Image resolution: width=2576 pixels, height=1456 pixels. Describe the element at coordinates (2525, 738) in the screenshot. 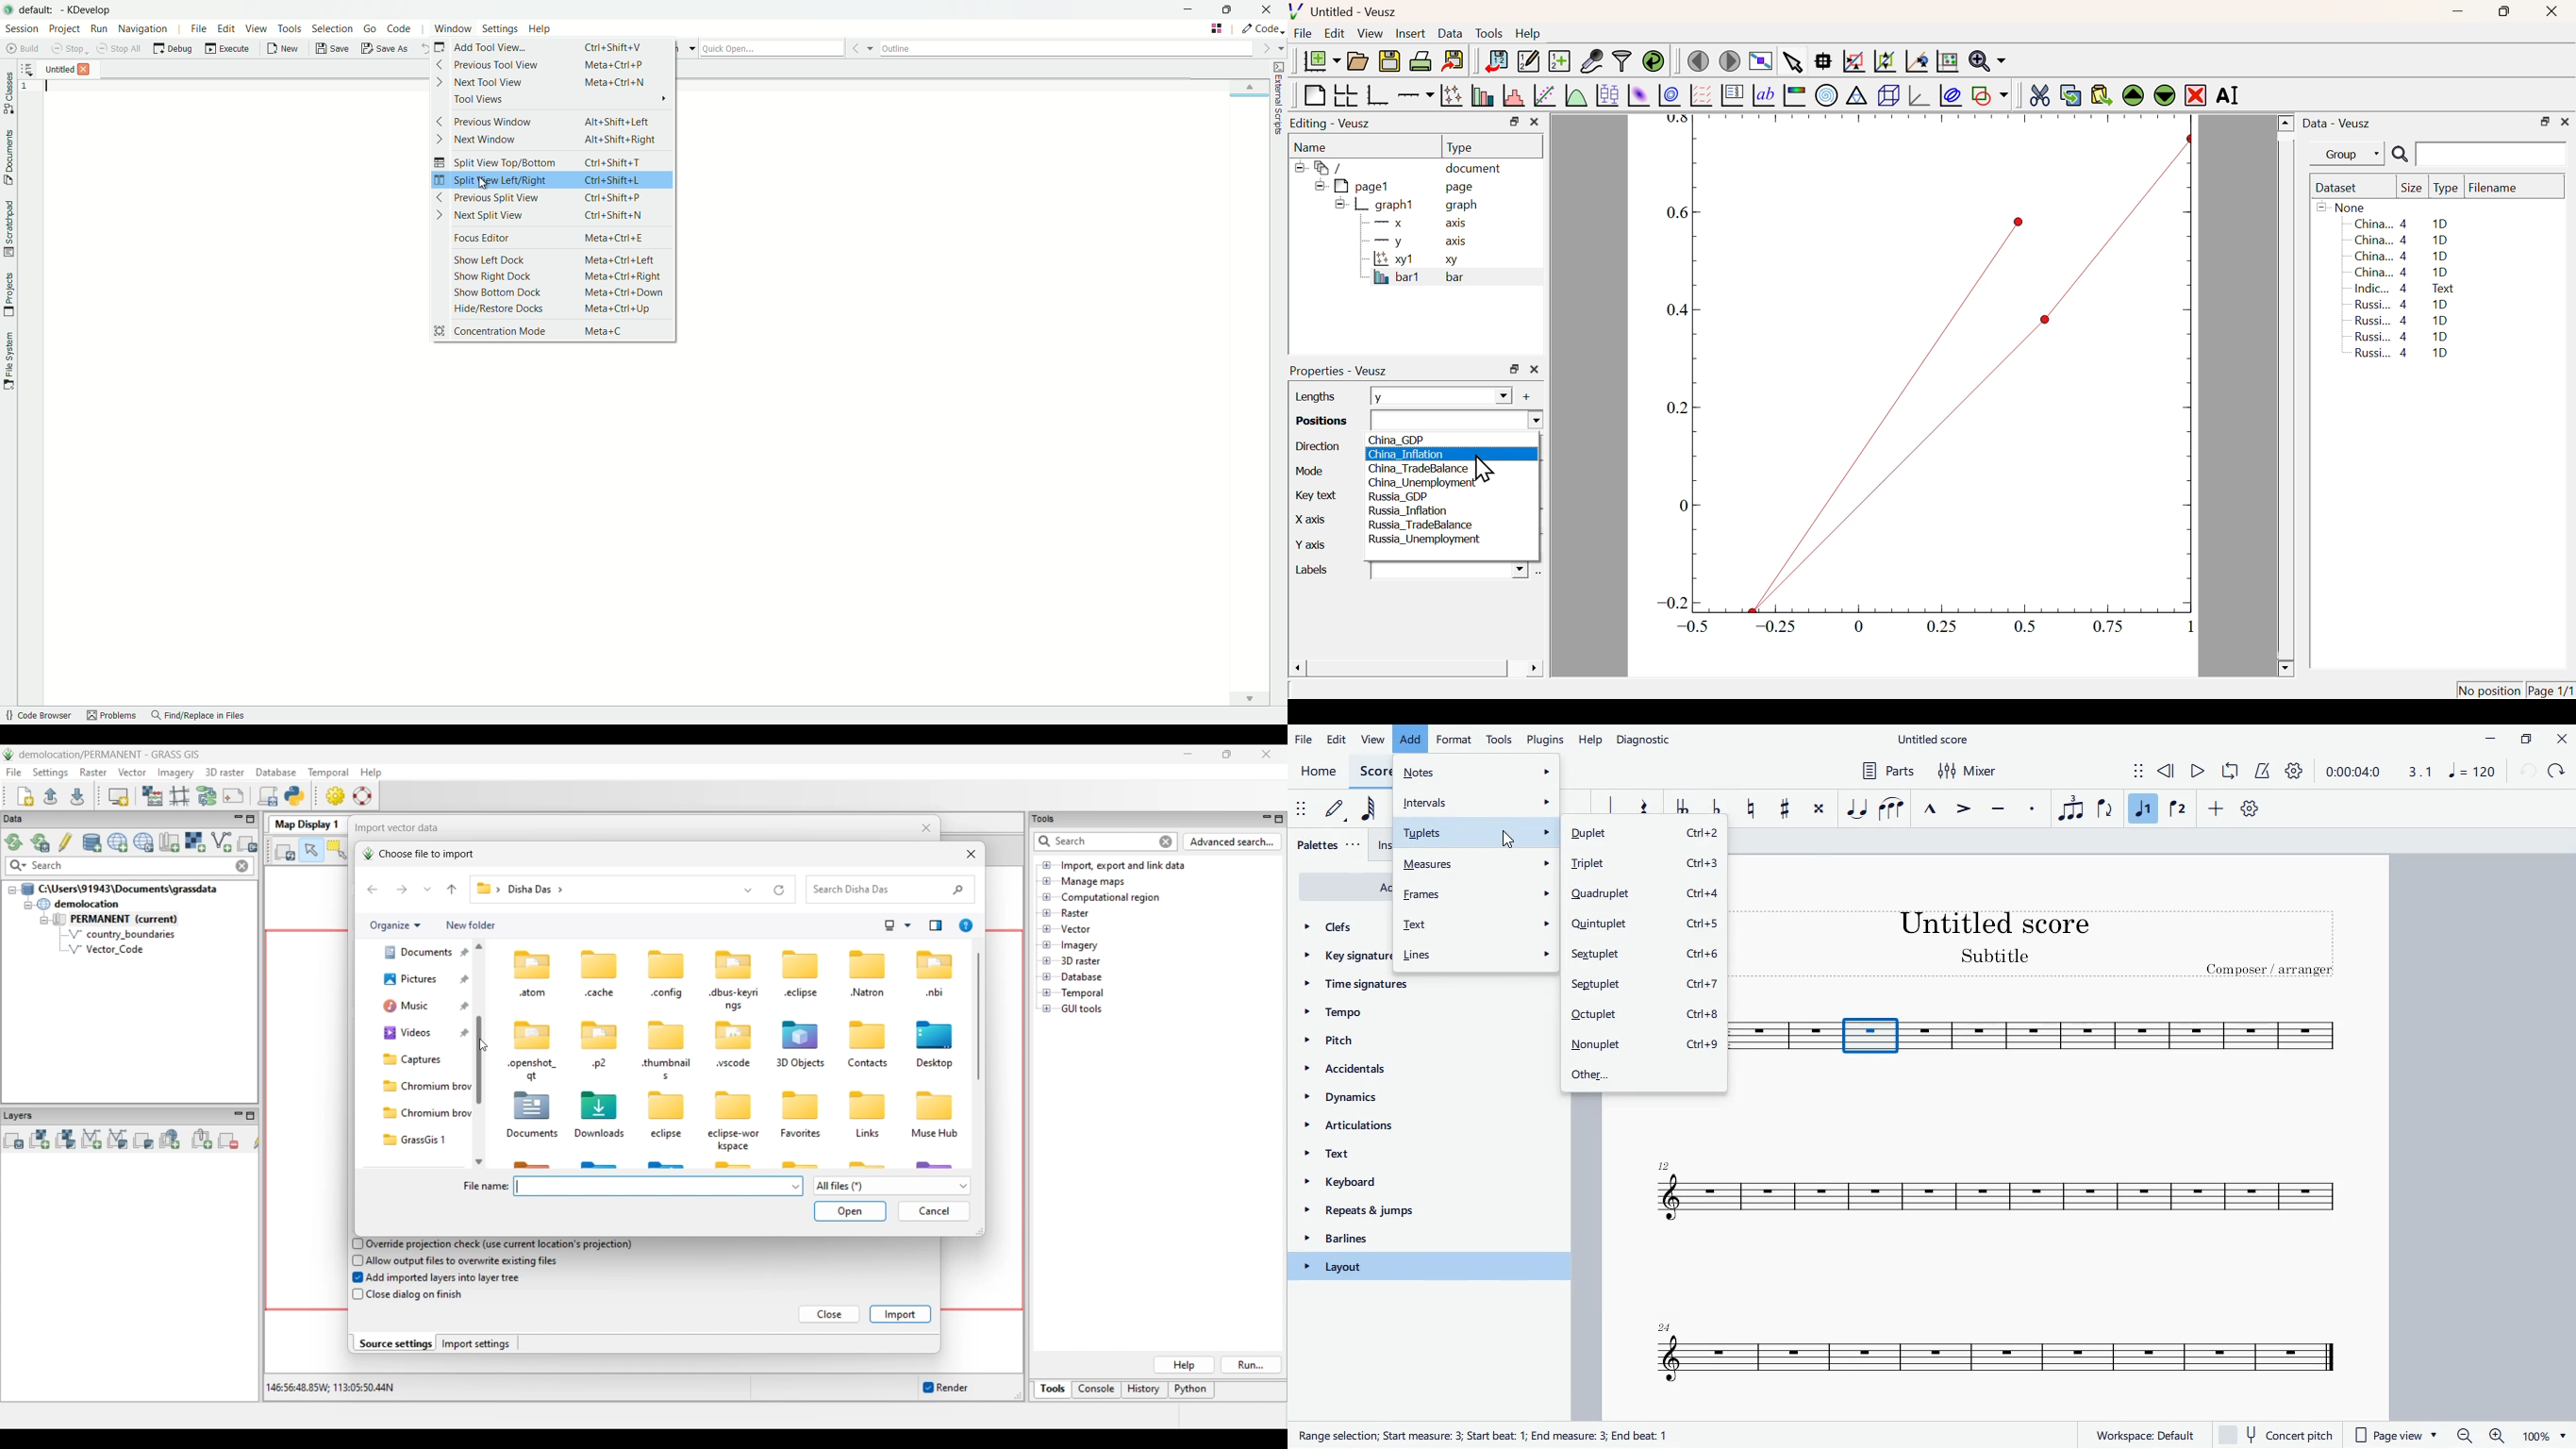

I see `maximize` at that location.